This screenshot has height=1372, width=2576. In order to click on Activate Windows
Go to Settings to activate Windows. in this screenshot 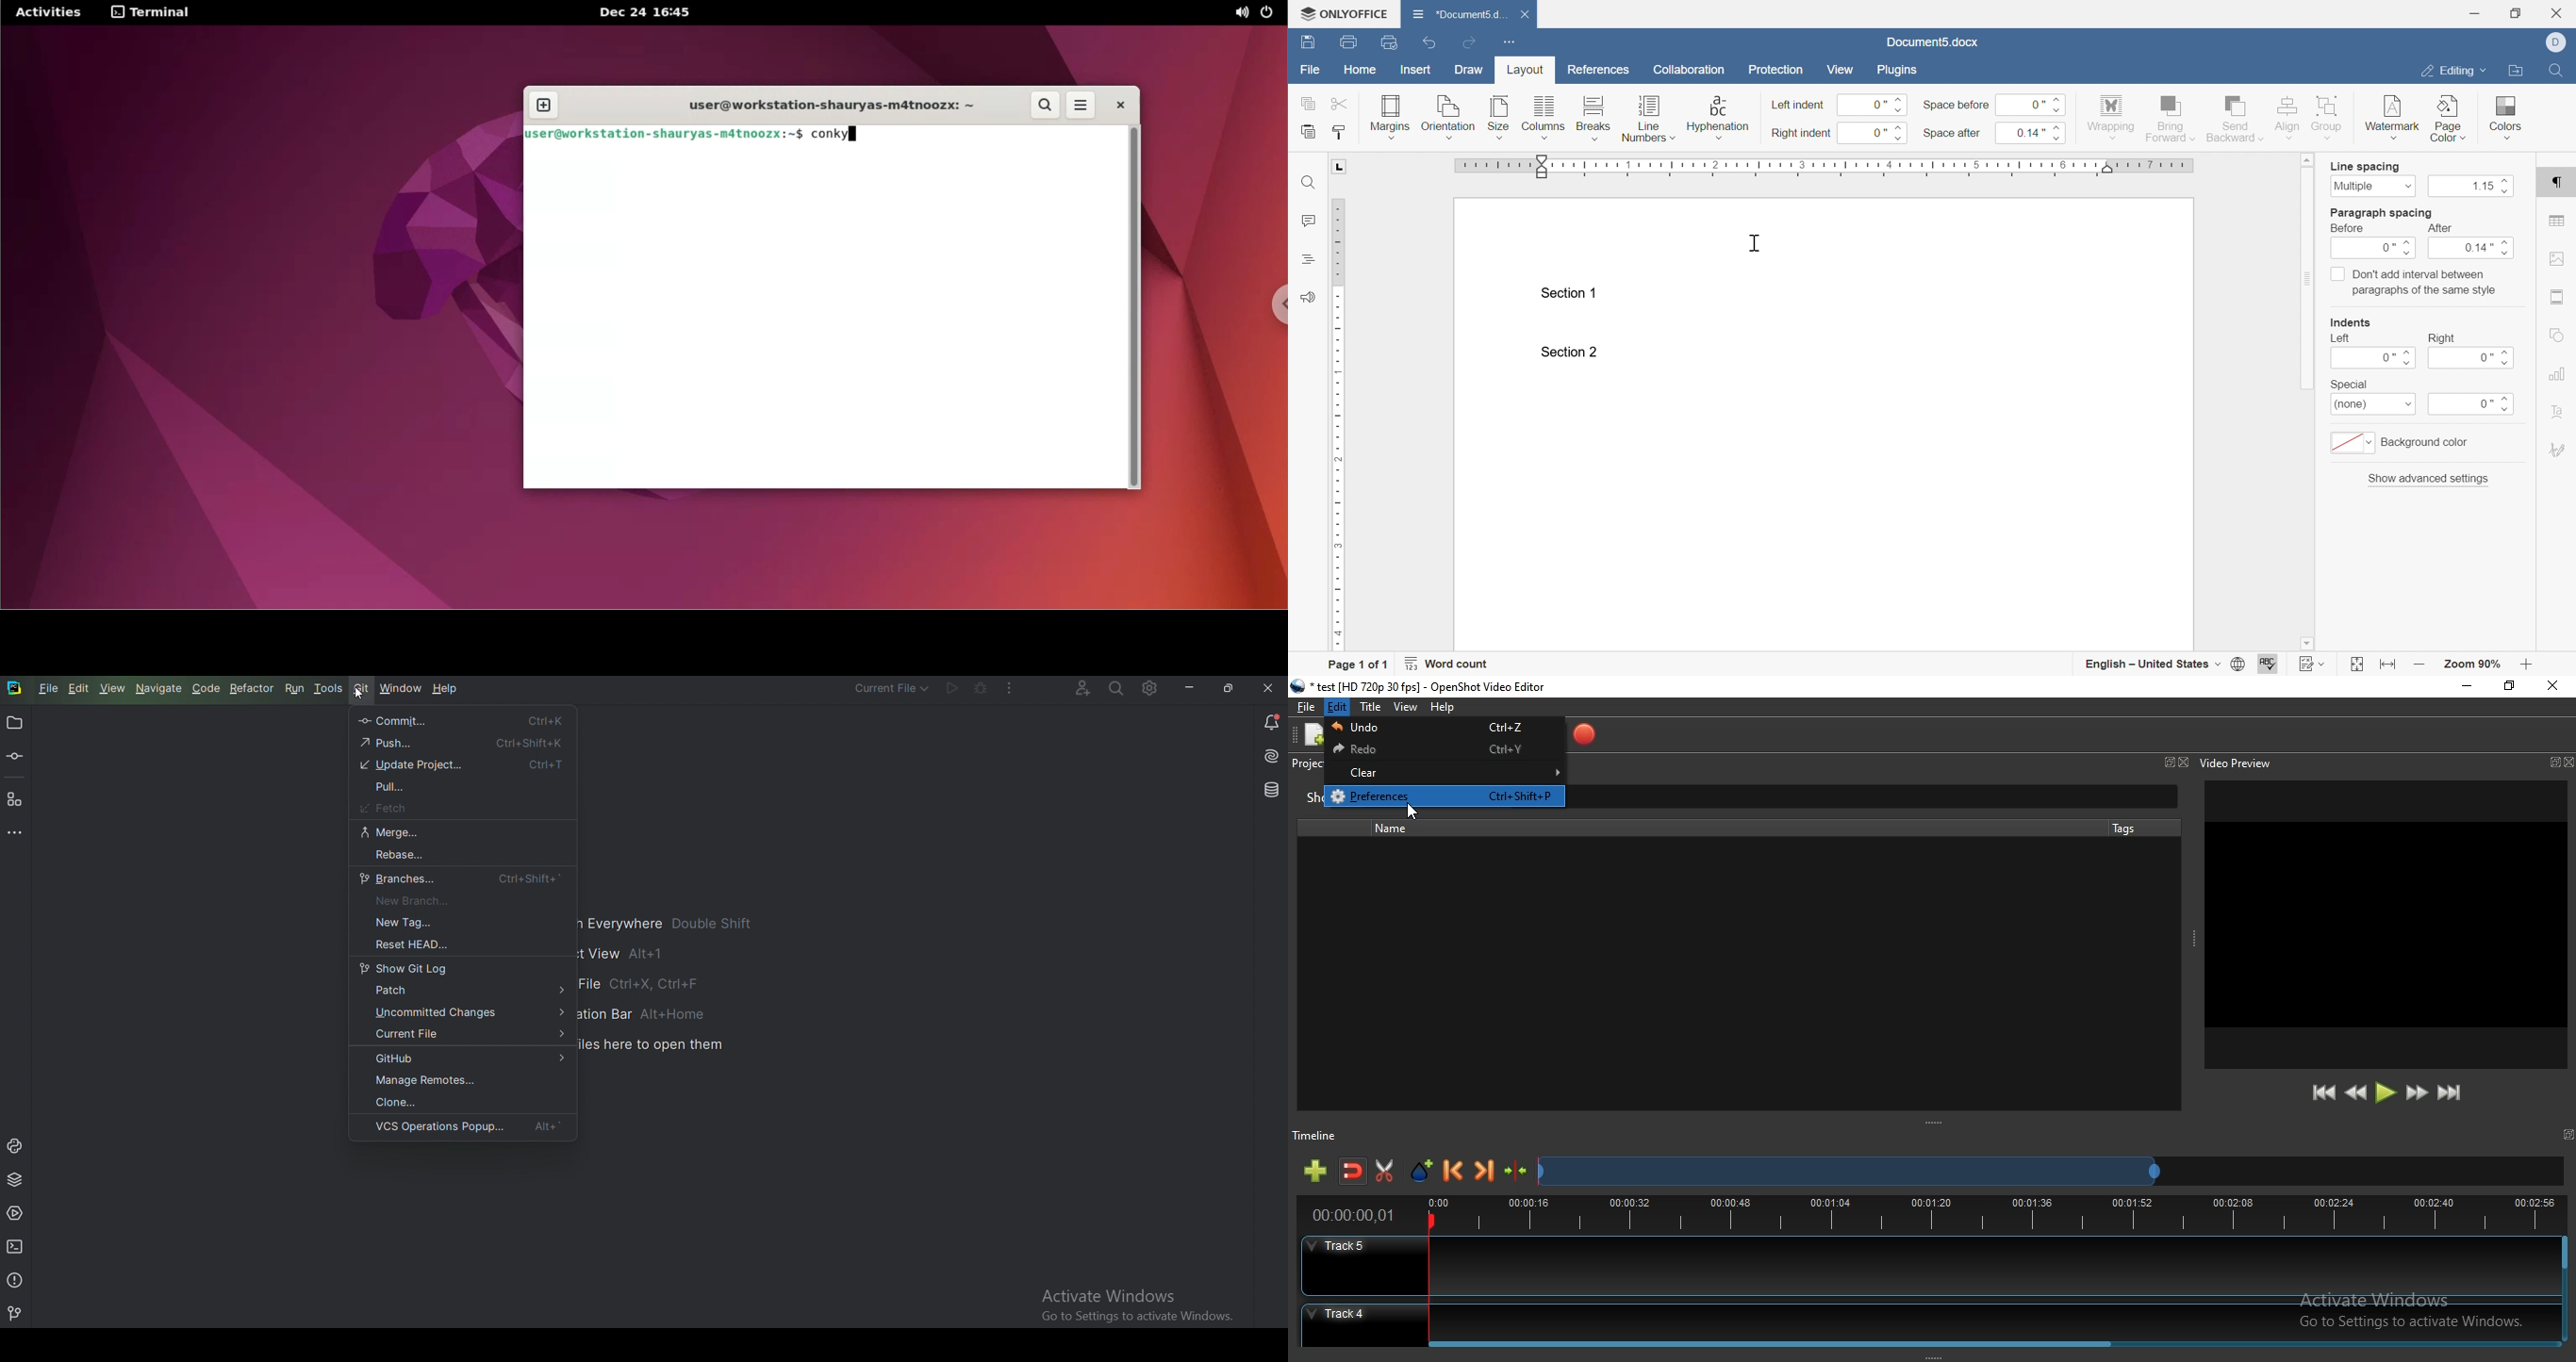, I will do `click(1139, 1305)`.